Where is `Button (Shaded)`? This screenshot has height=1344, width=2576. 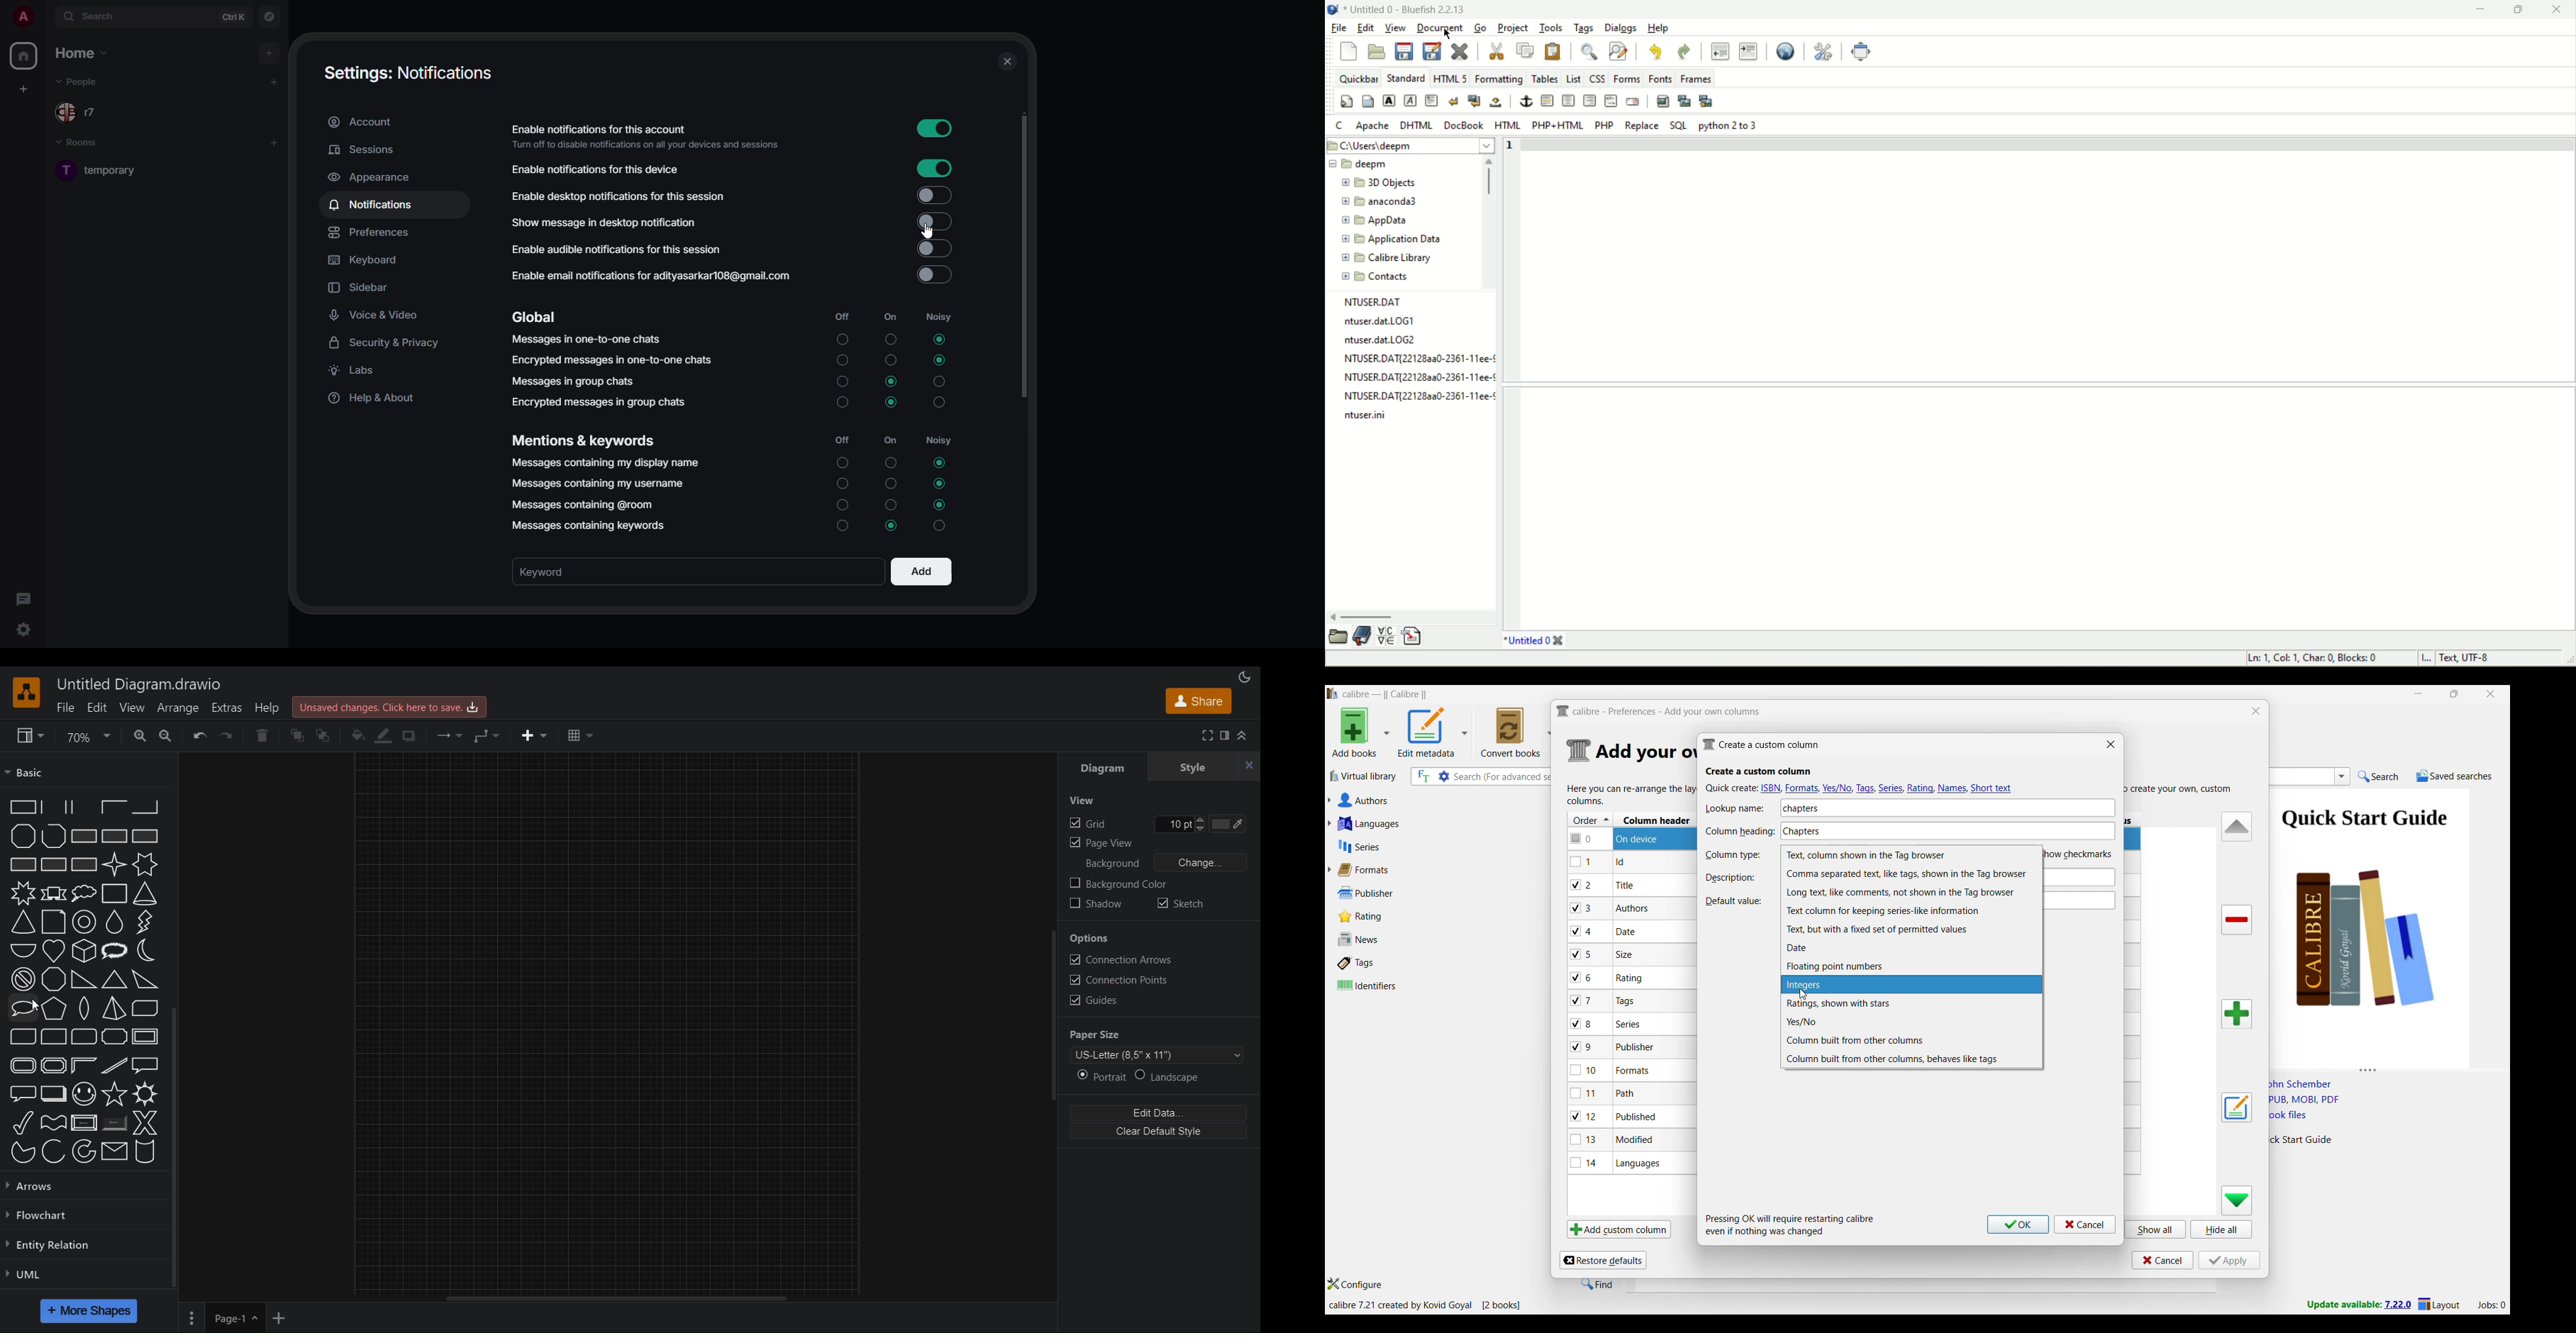
Button (Shaded) is located at coordinates (114, 1123).